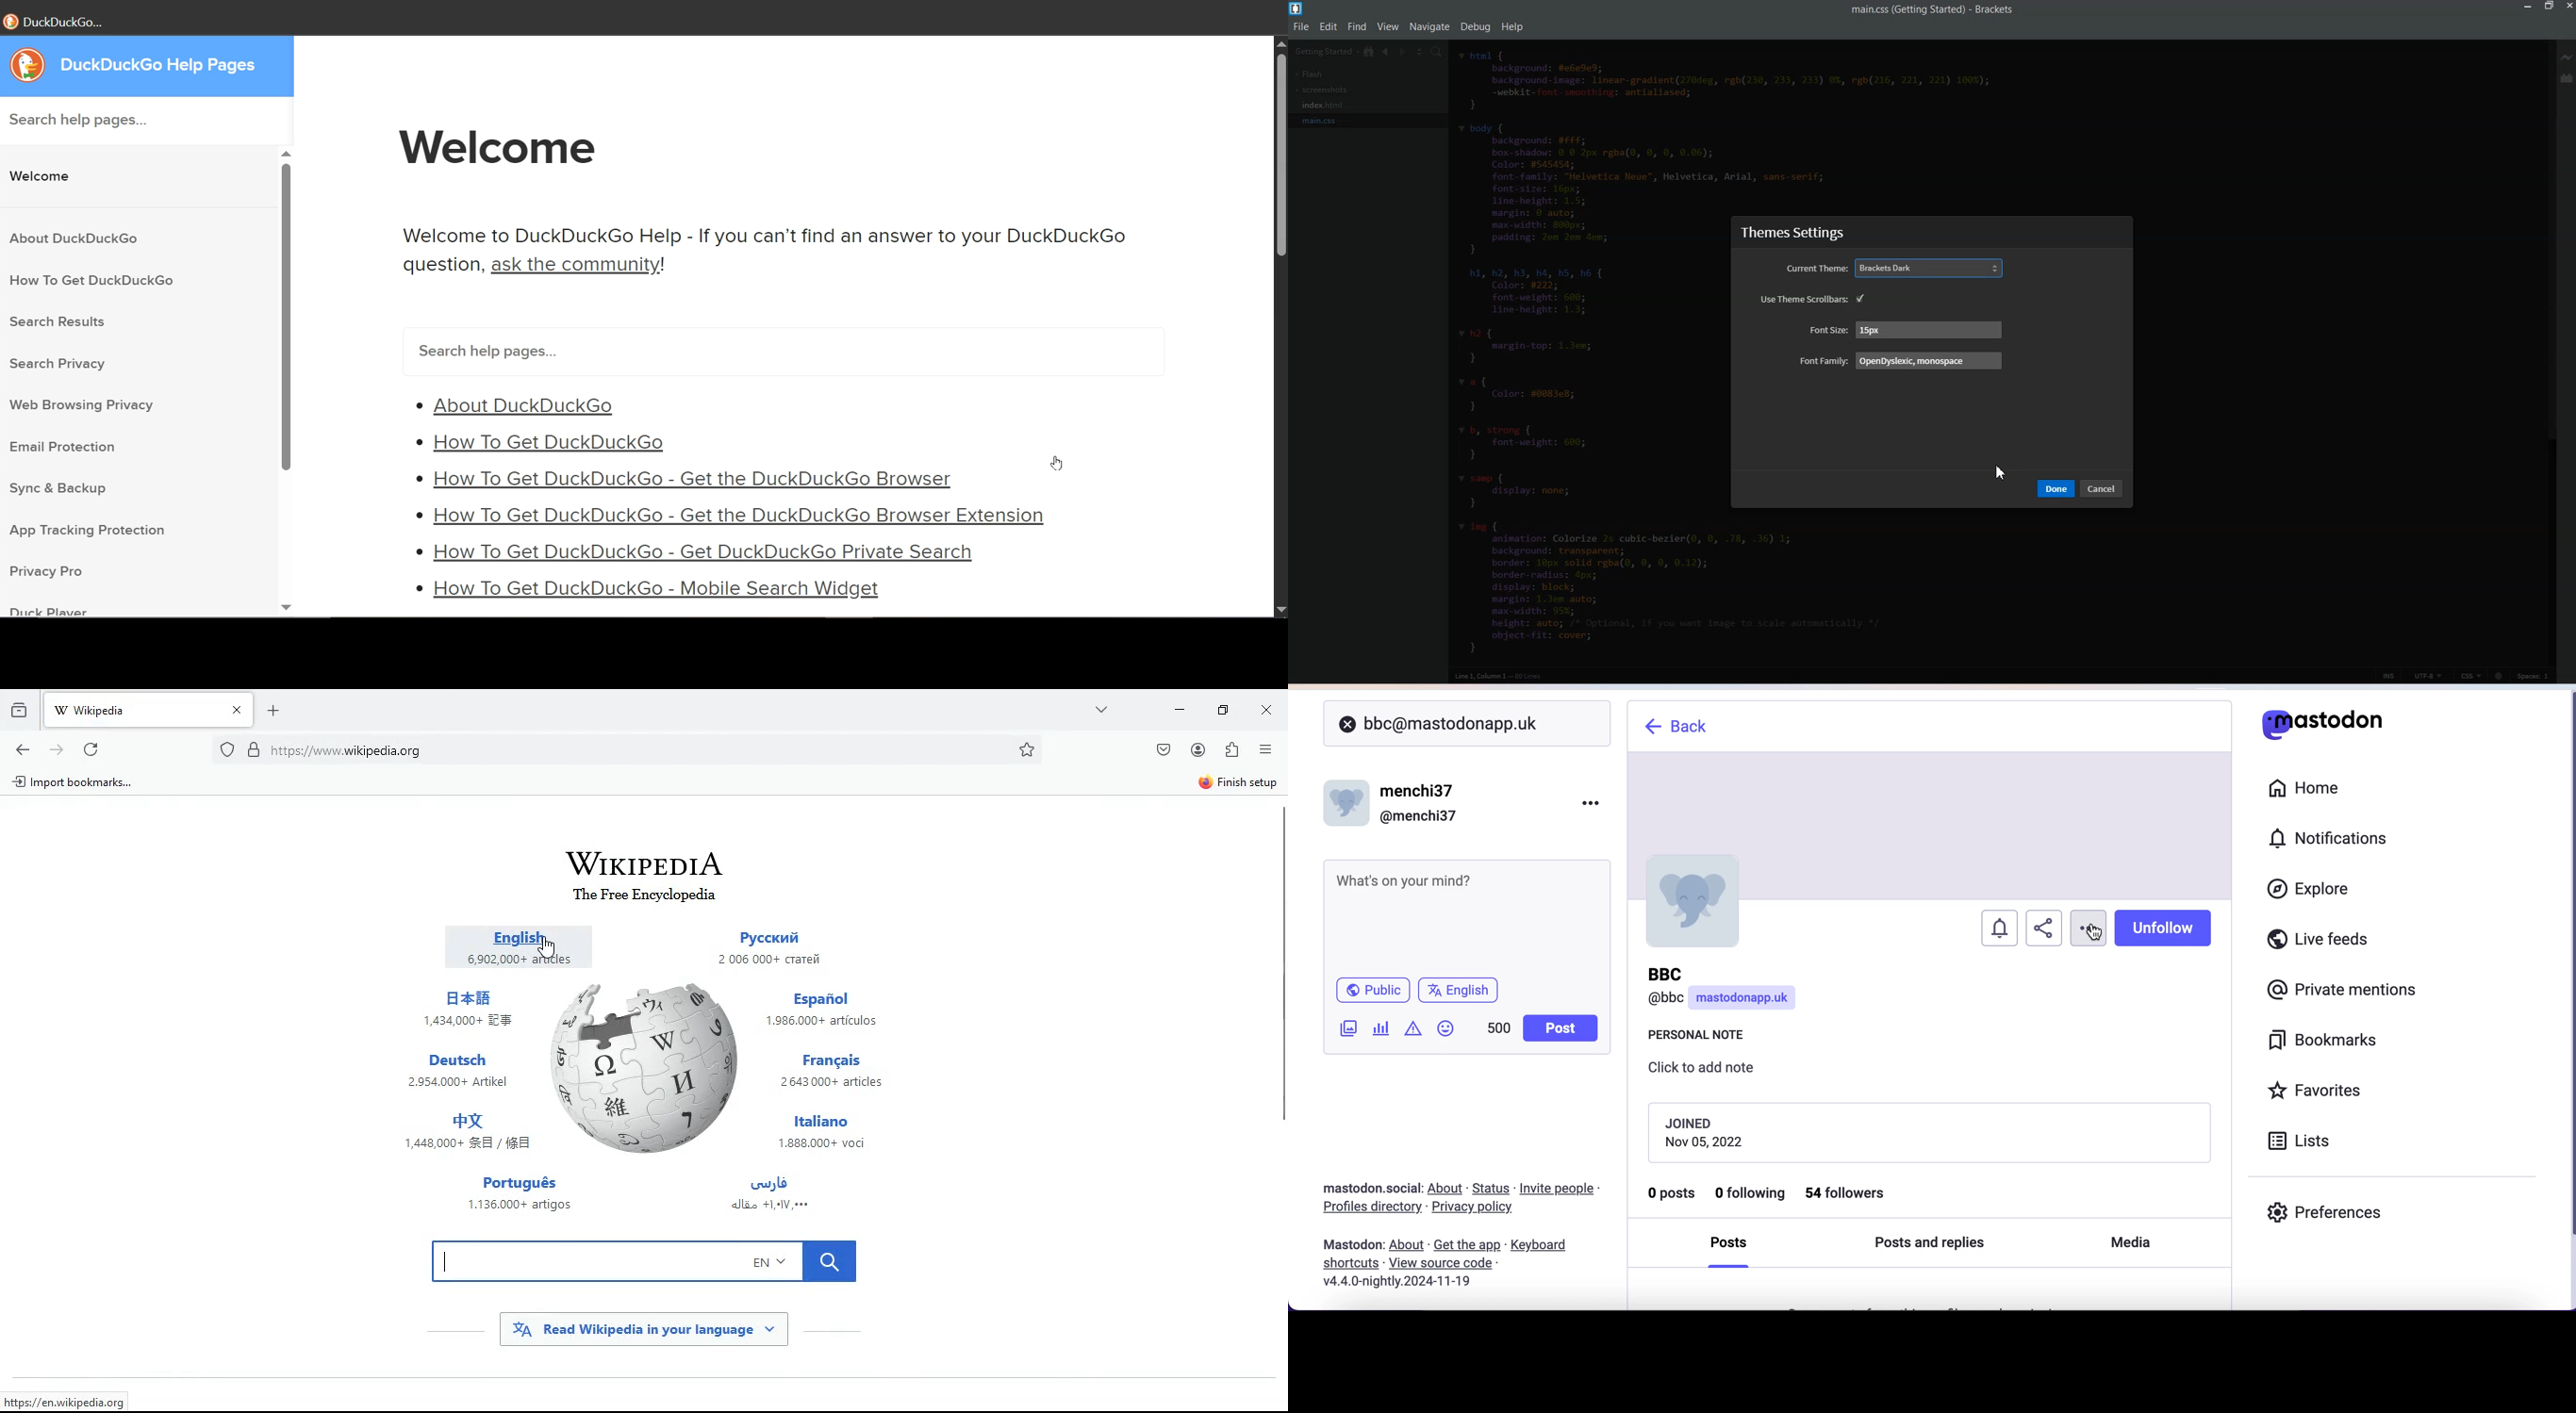 Image resolution: width=2576 pixels, height=1428 pixels. I want to click on Find, so click(1358, 26).